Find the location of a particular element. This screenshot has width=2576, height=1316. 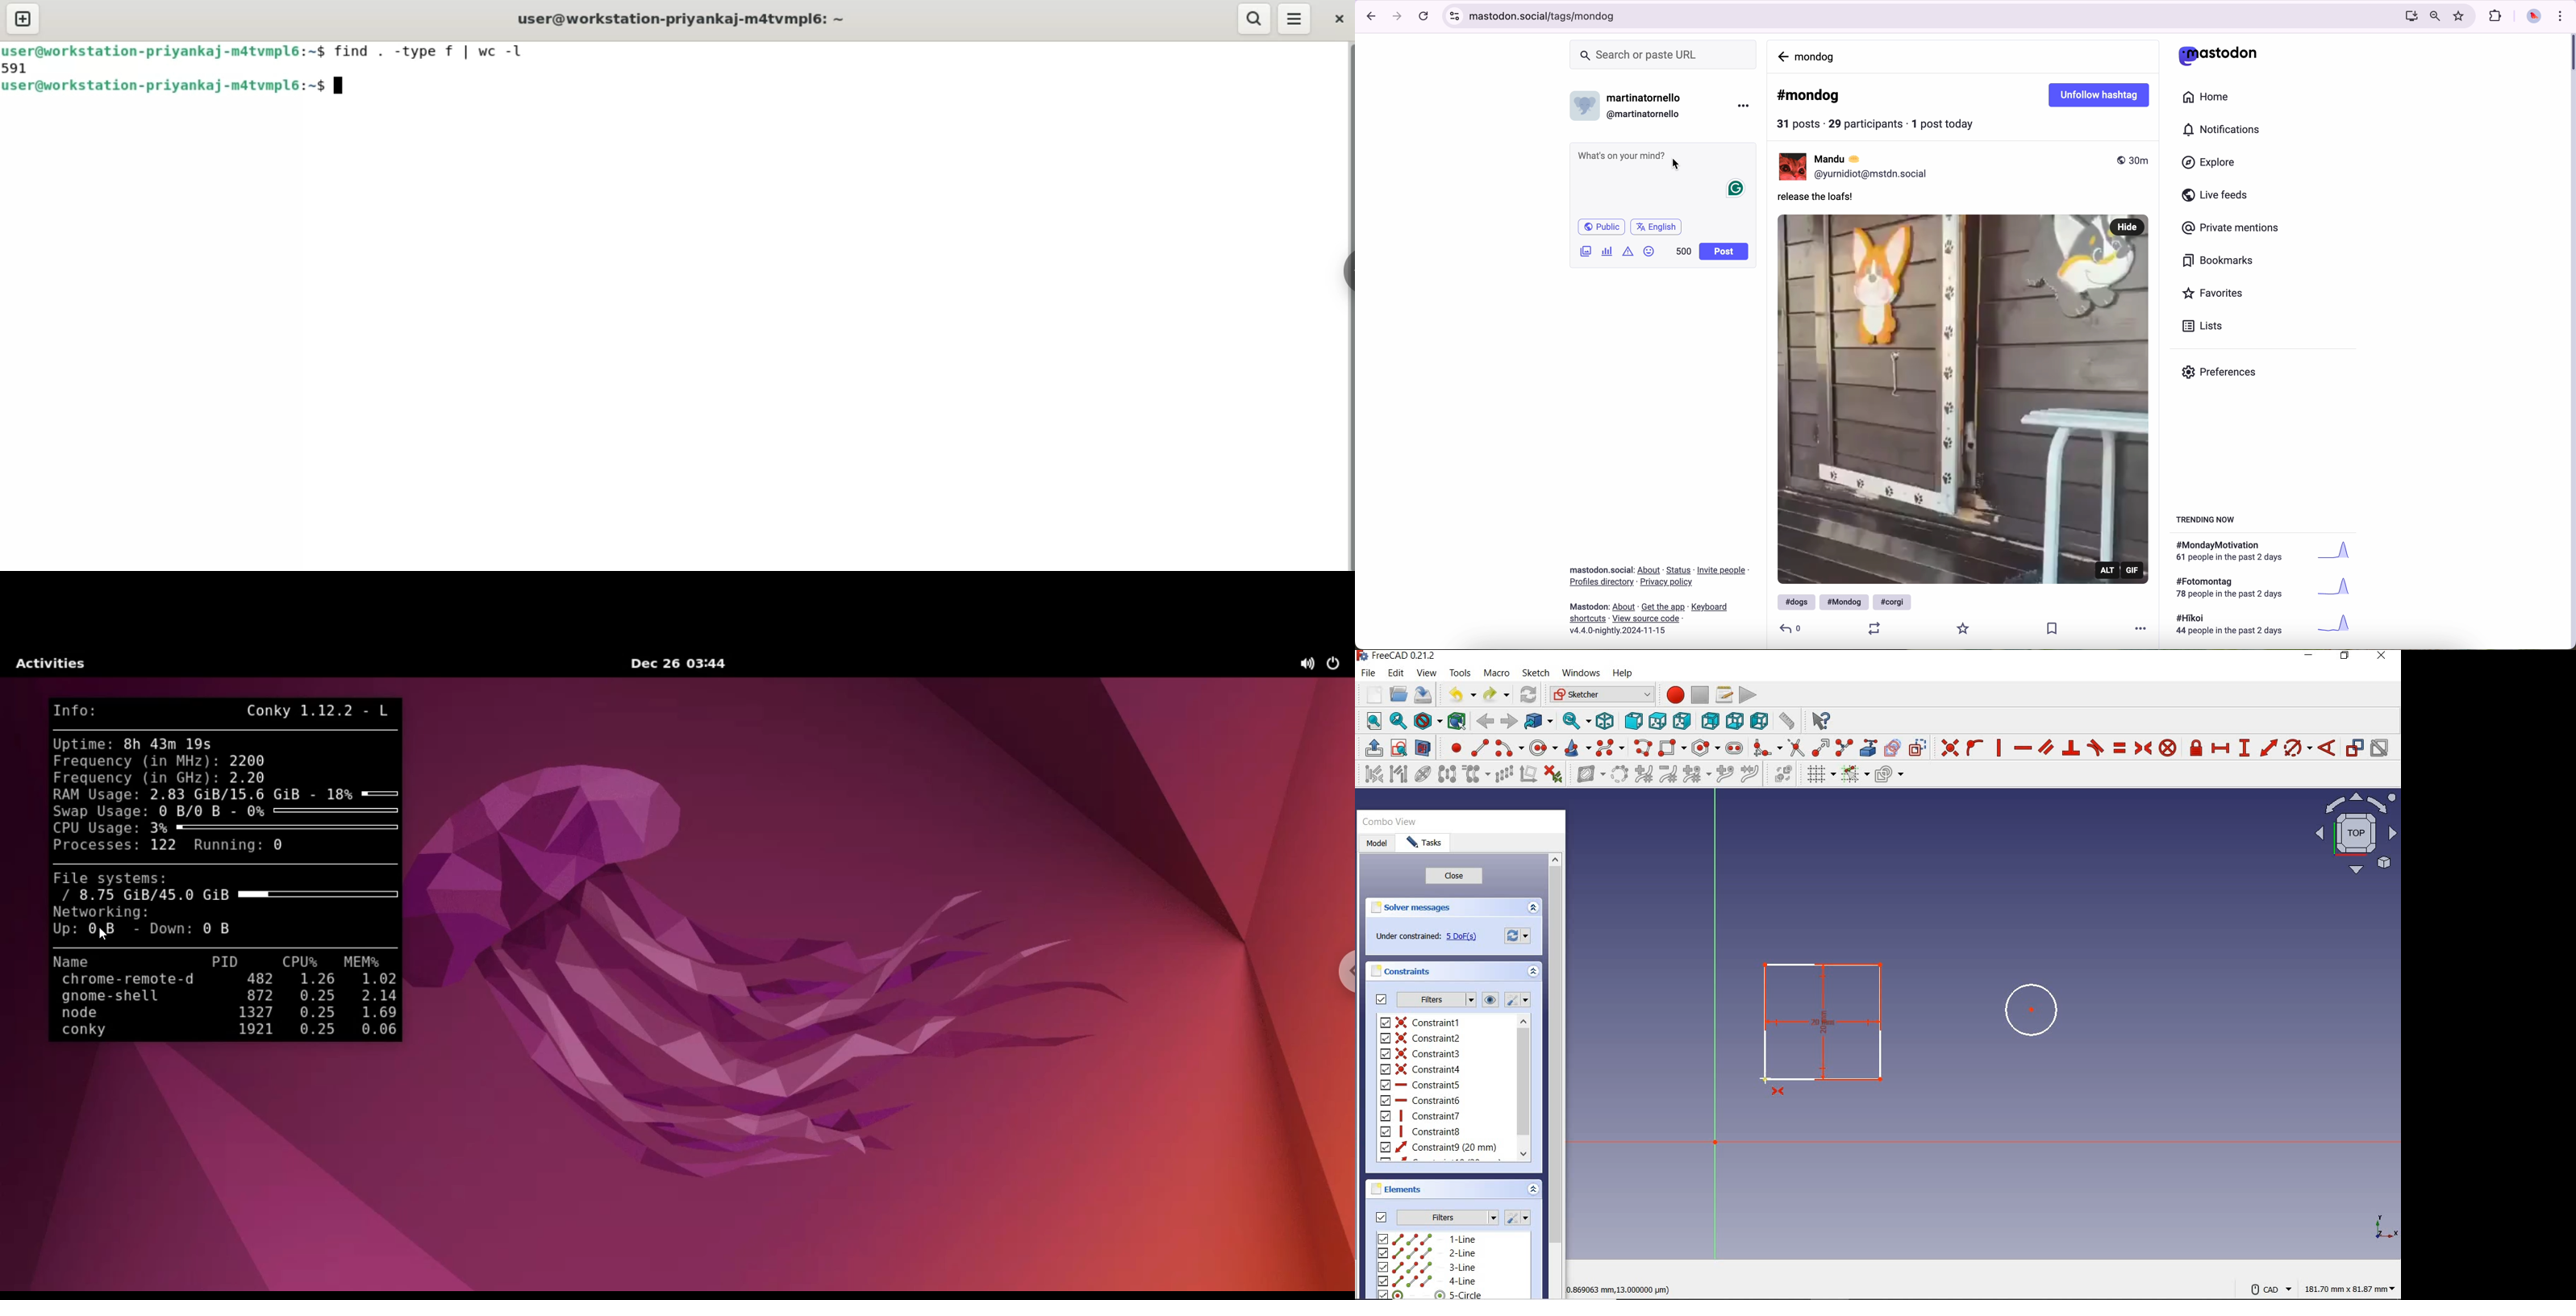

link is located at coordinates (1650, 570).